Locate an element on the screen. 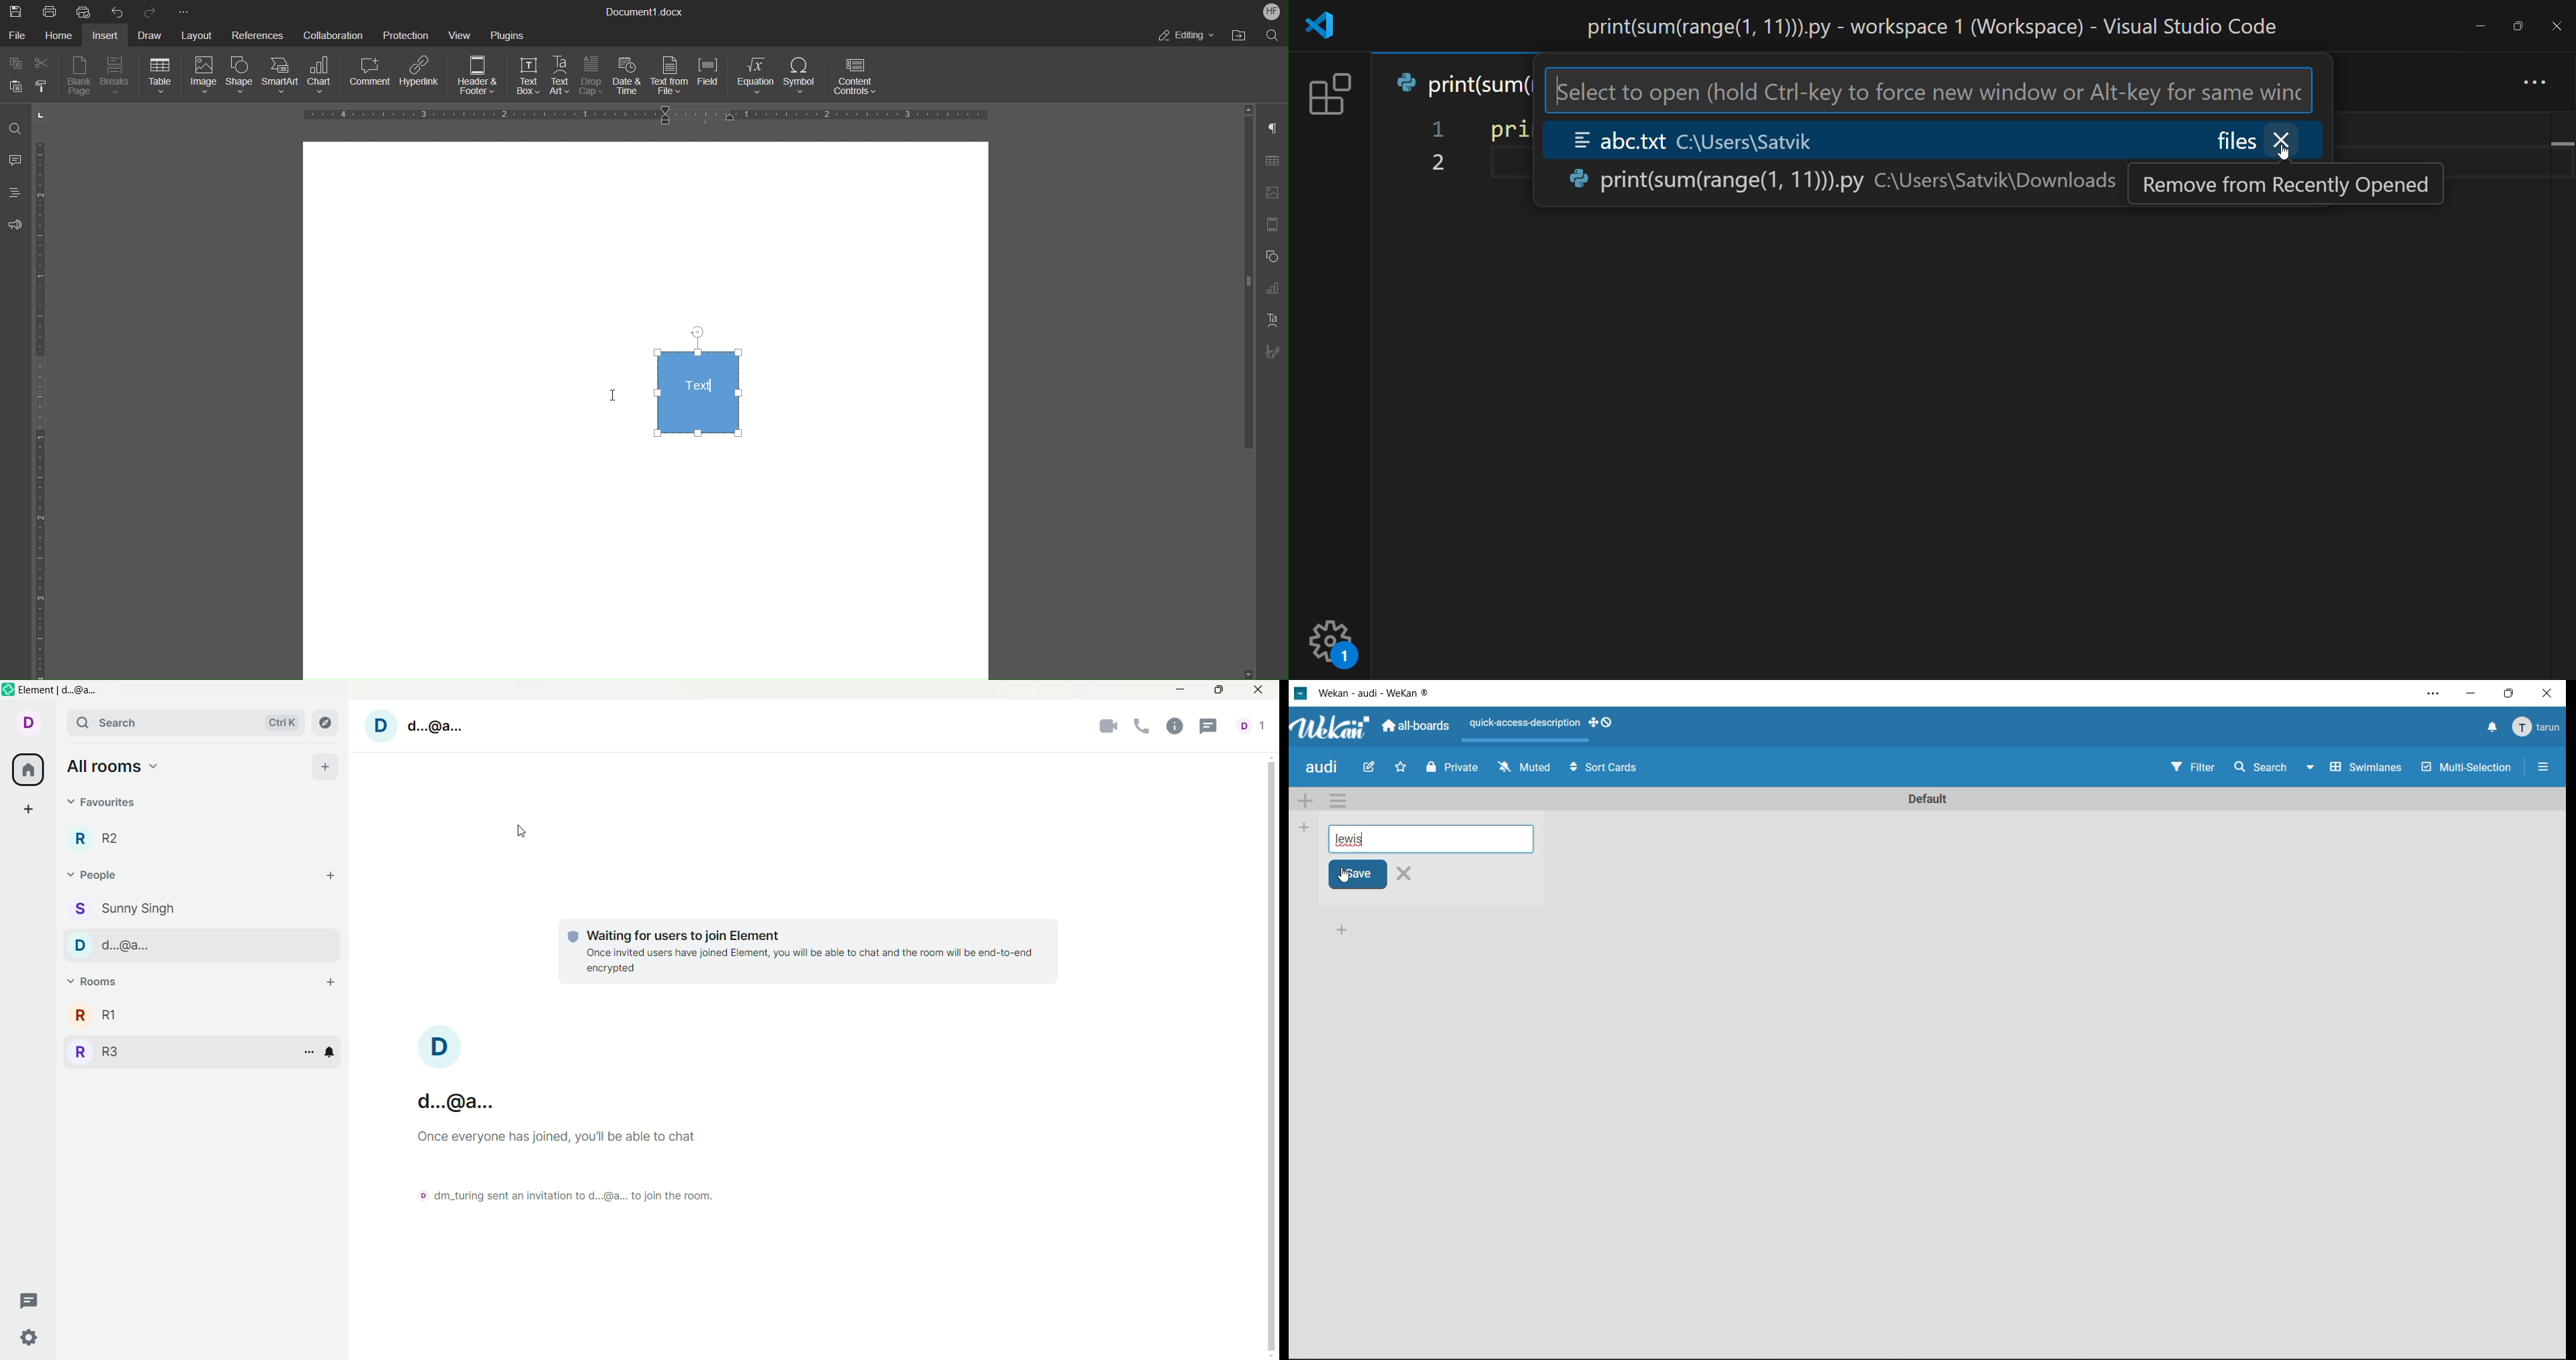 Image resolution: width=2576 pixels, height=1372 pixels. Drop Cap is located at coordinates (593, 77).